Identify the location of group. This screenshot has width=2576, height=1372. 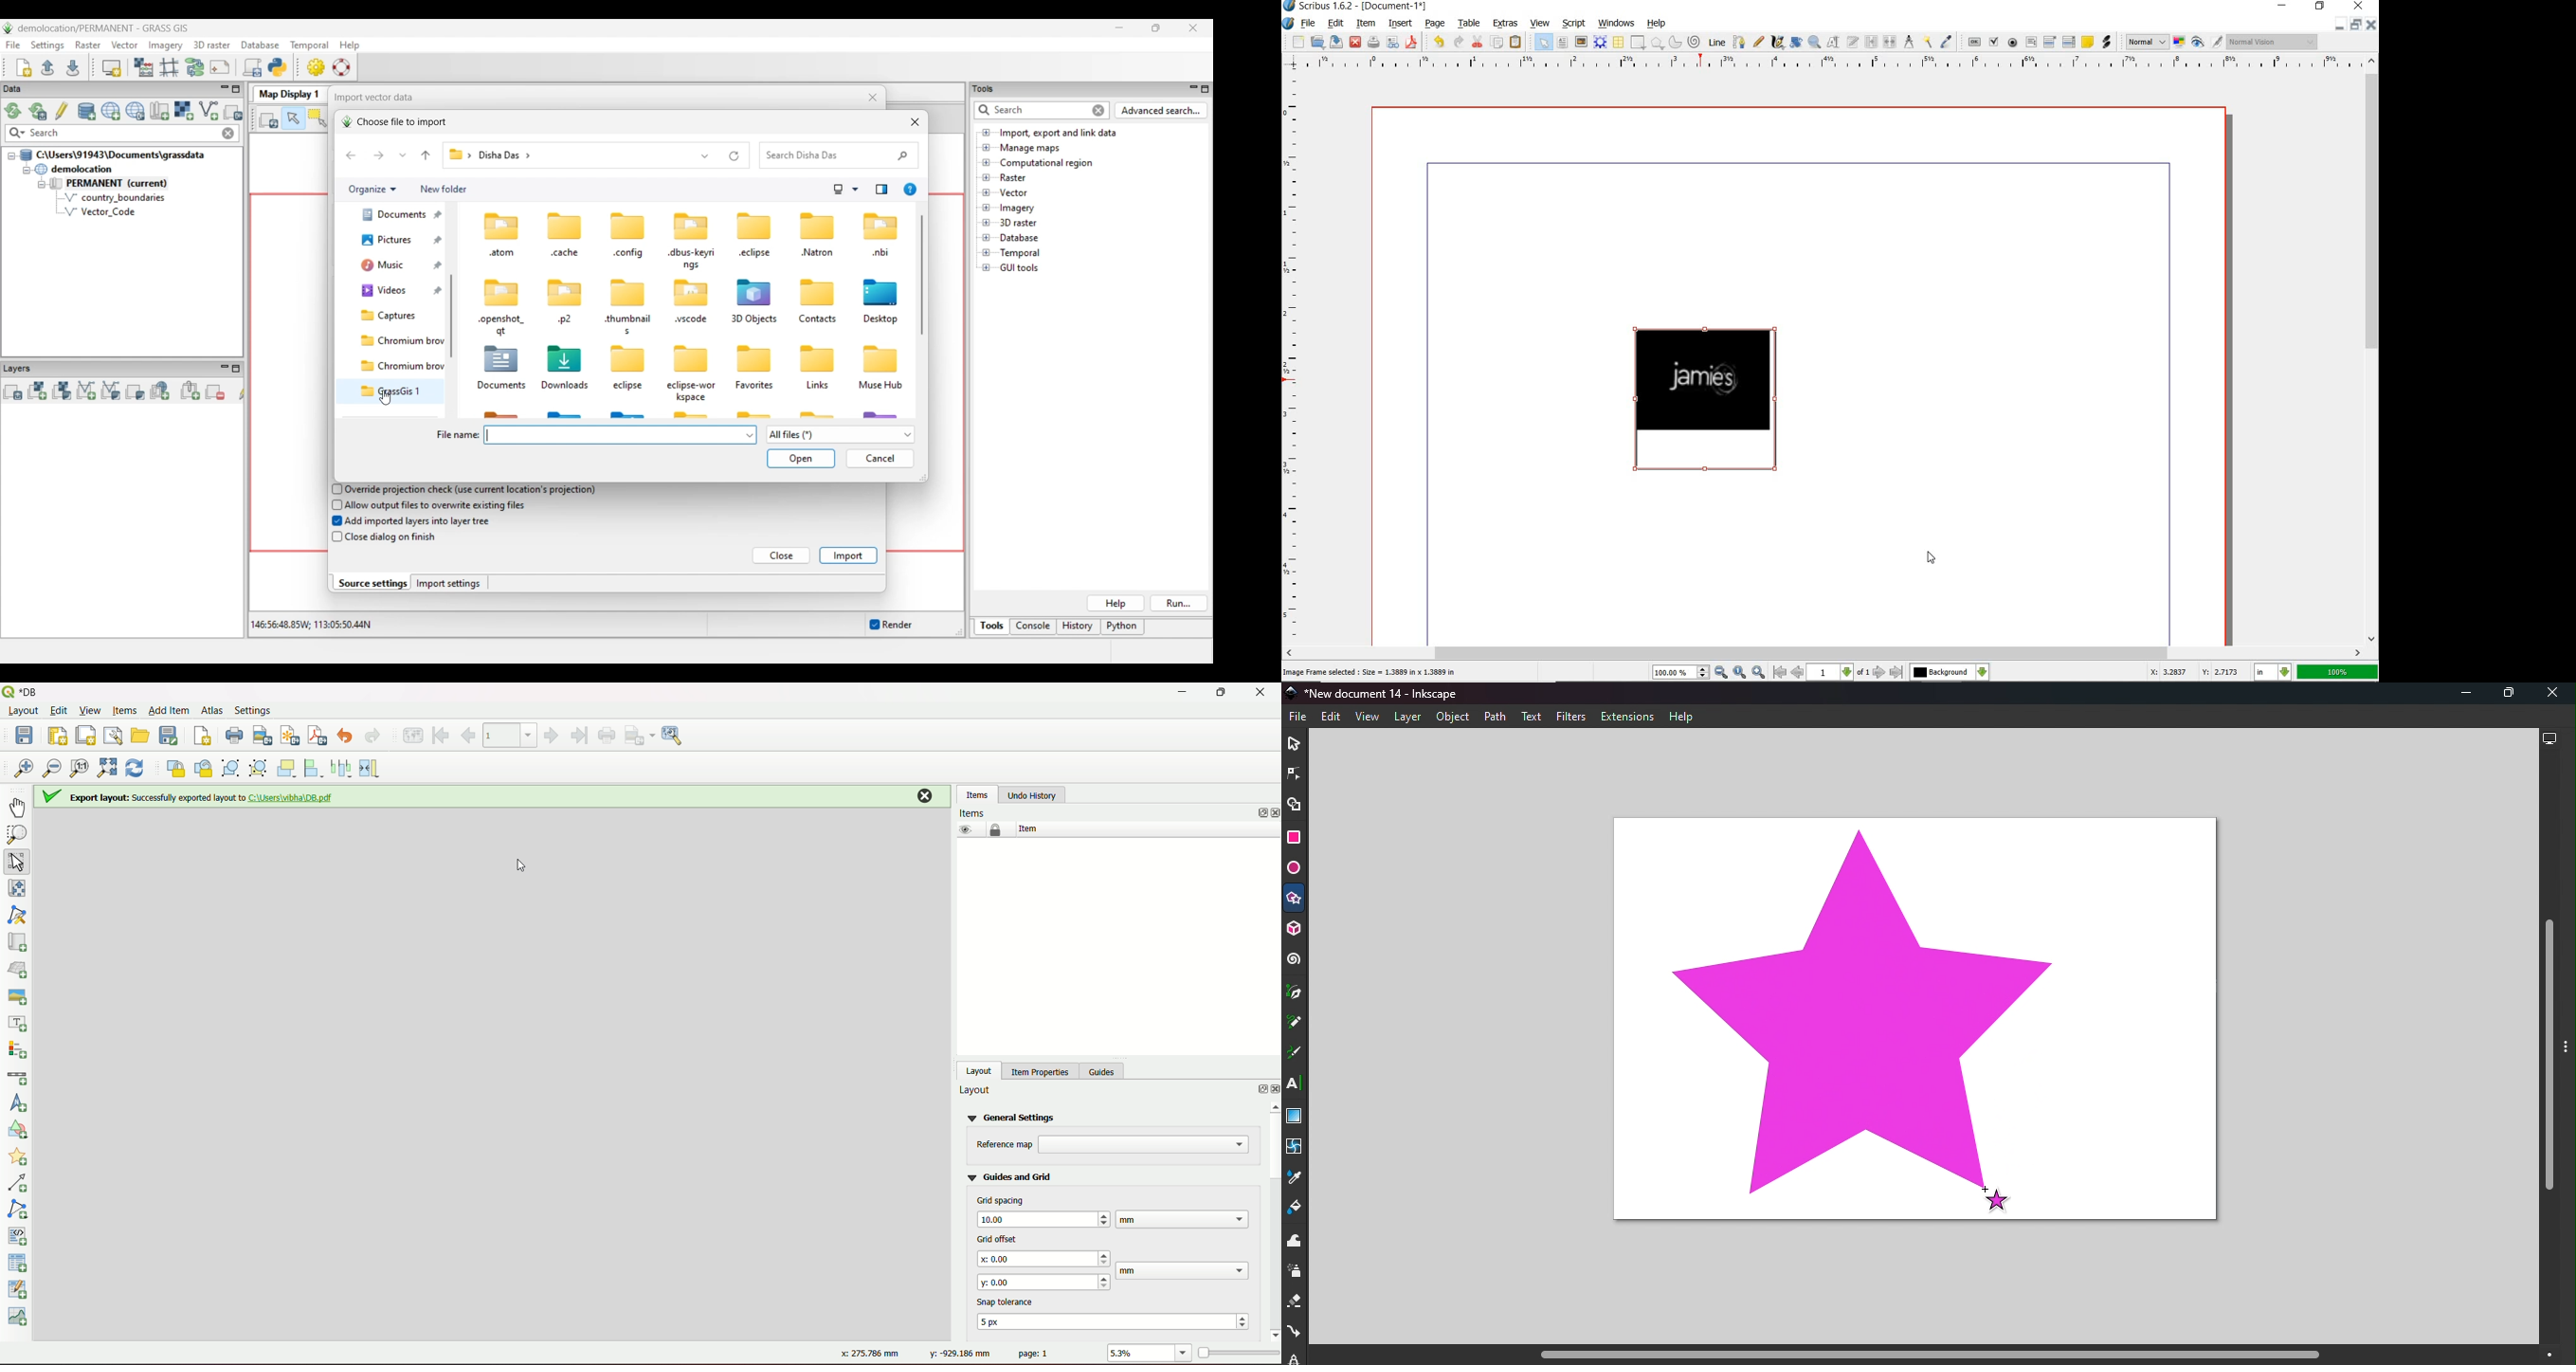
(231, 769).